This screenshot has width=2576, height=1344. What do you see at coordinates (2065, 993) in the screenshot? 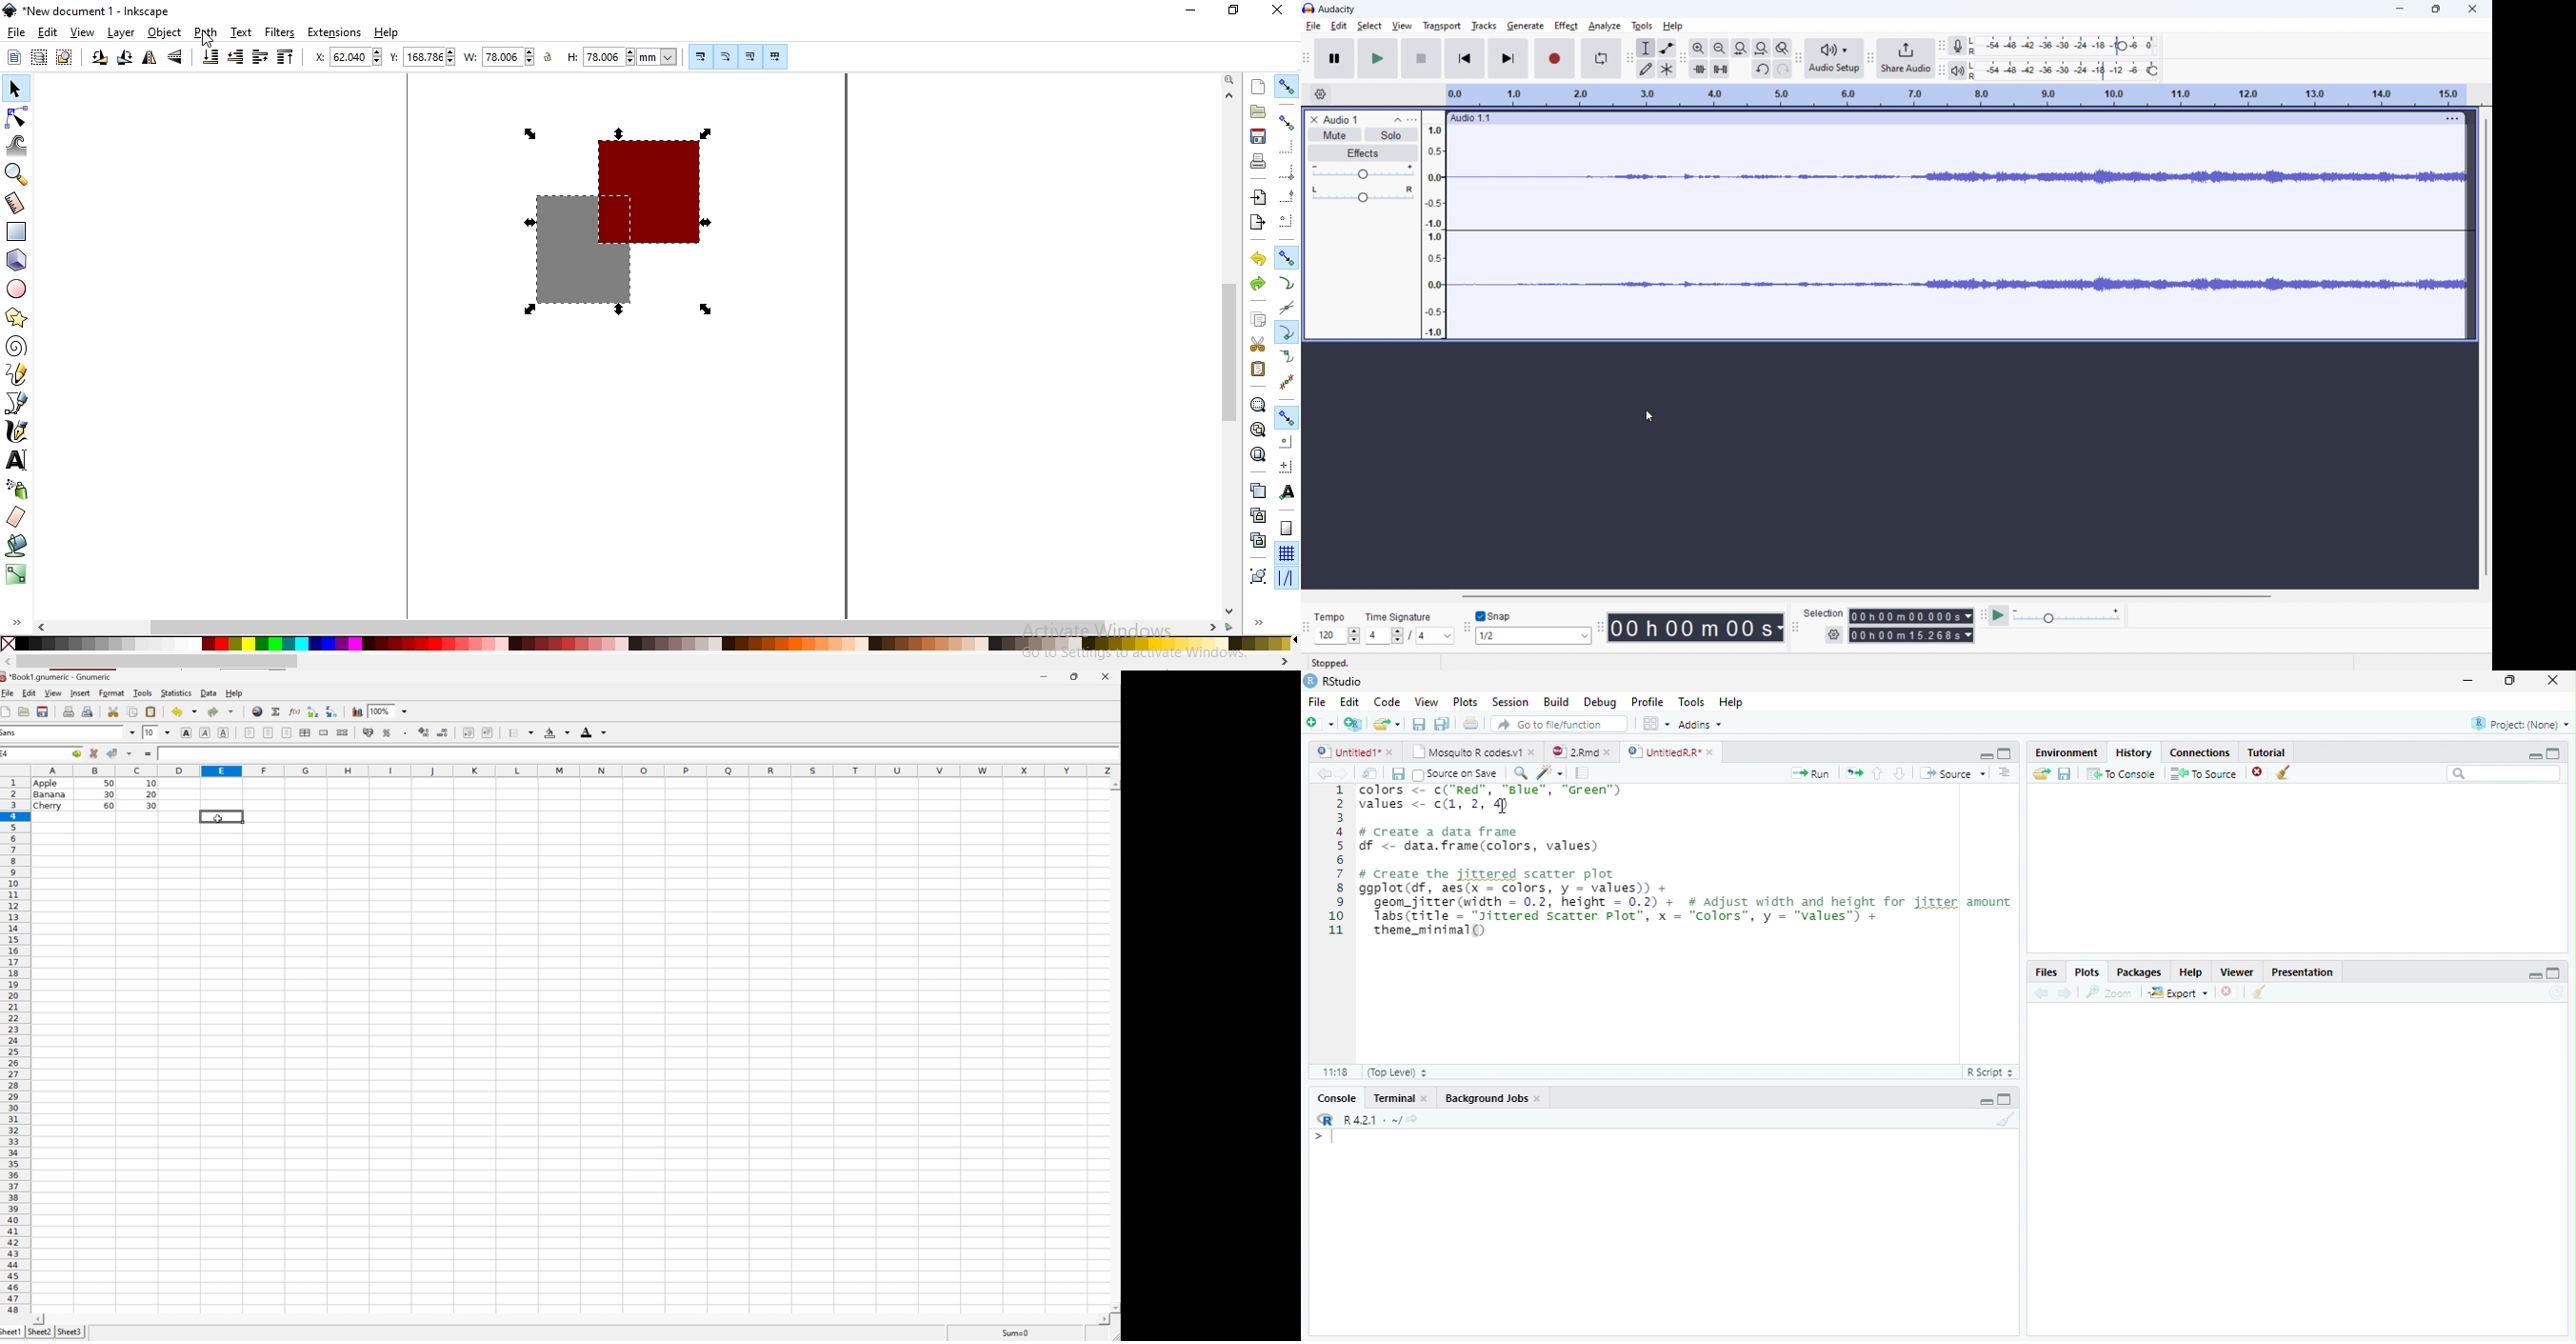
I see `Next plot` at bounding box center [2065, 993].